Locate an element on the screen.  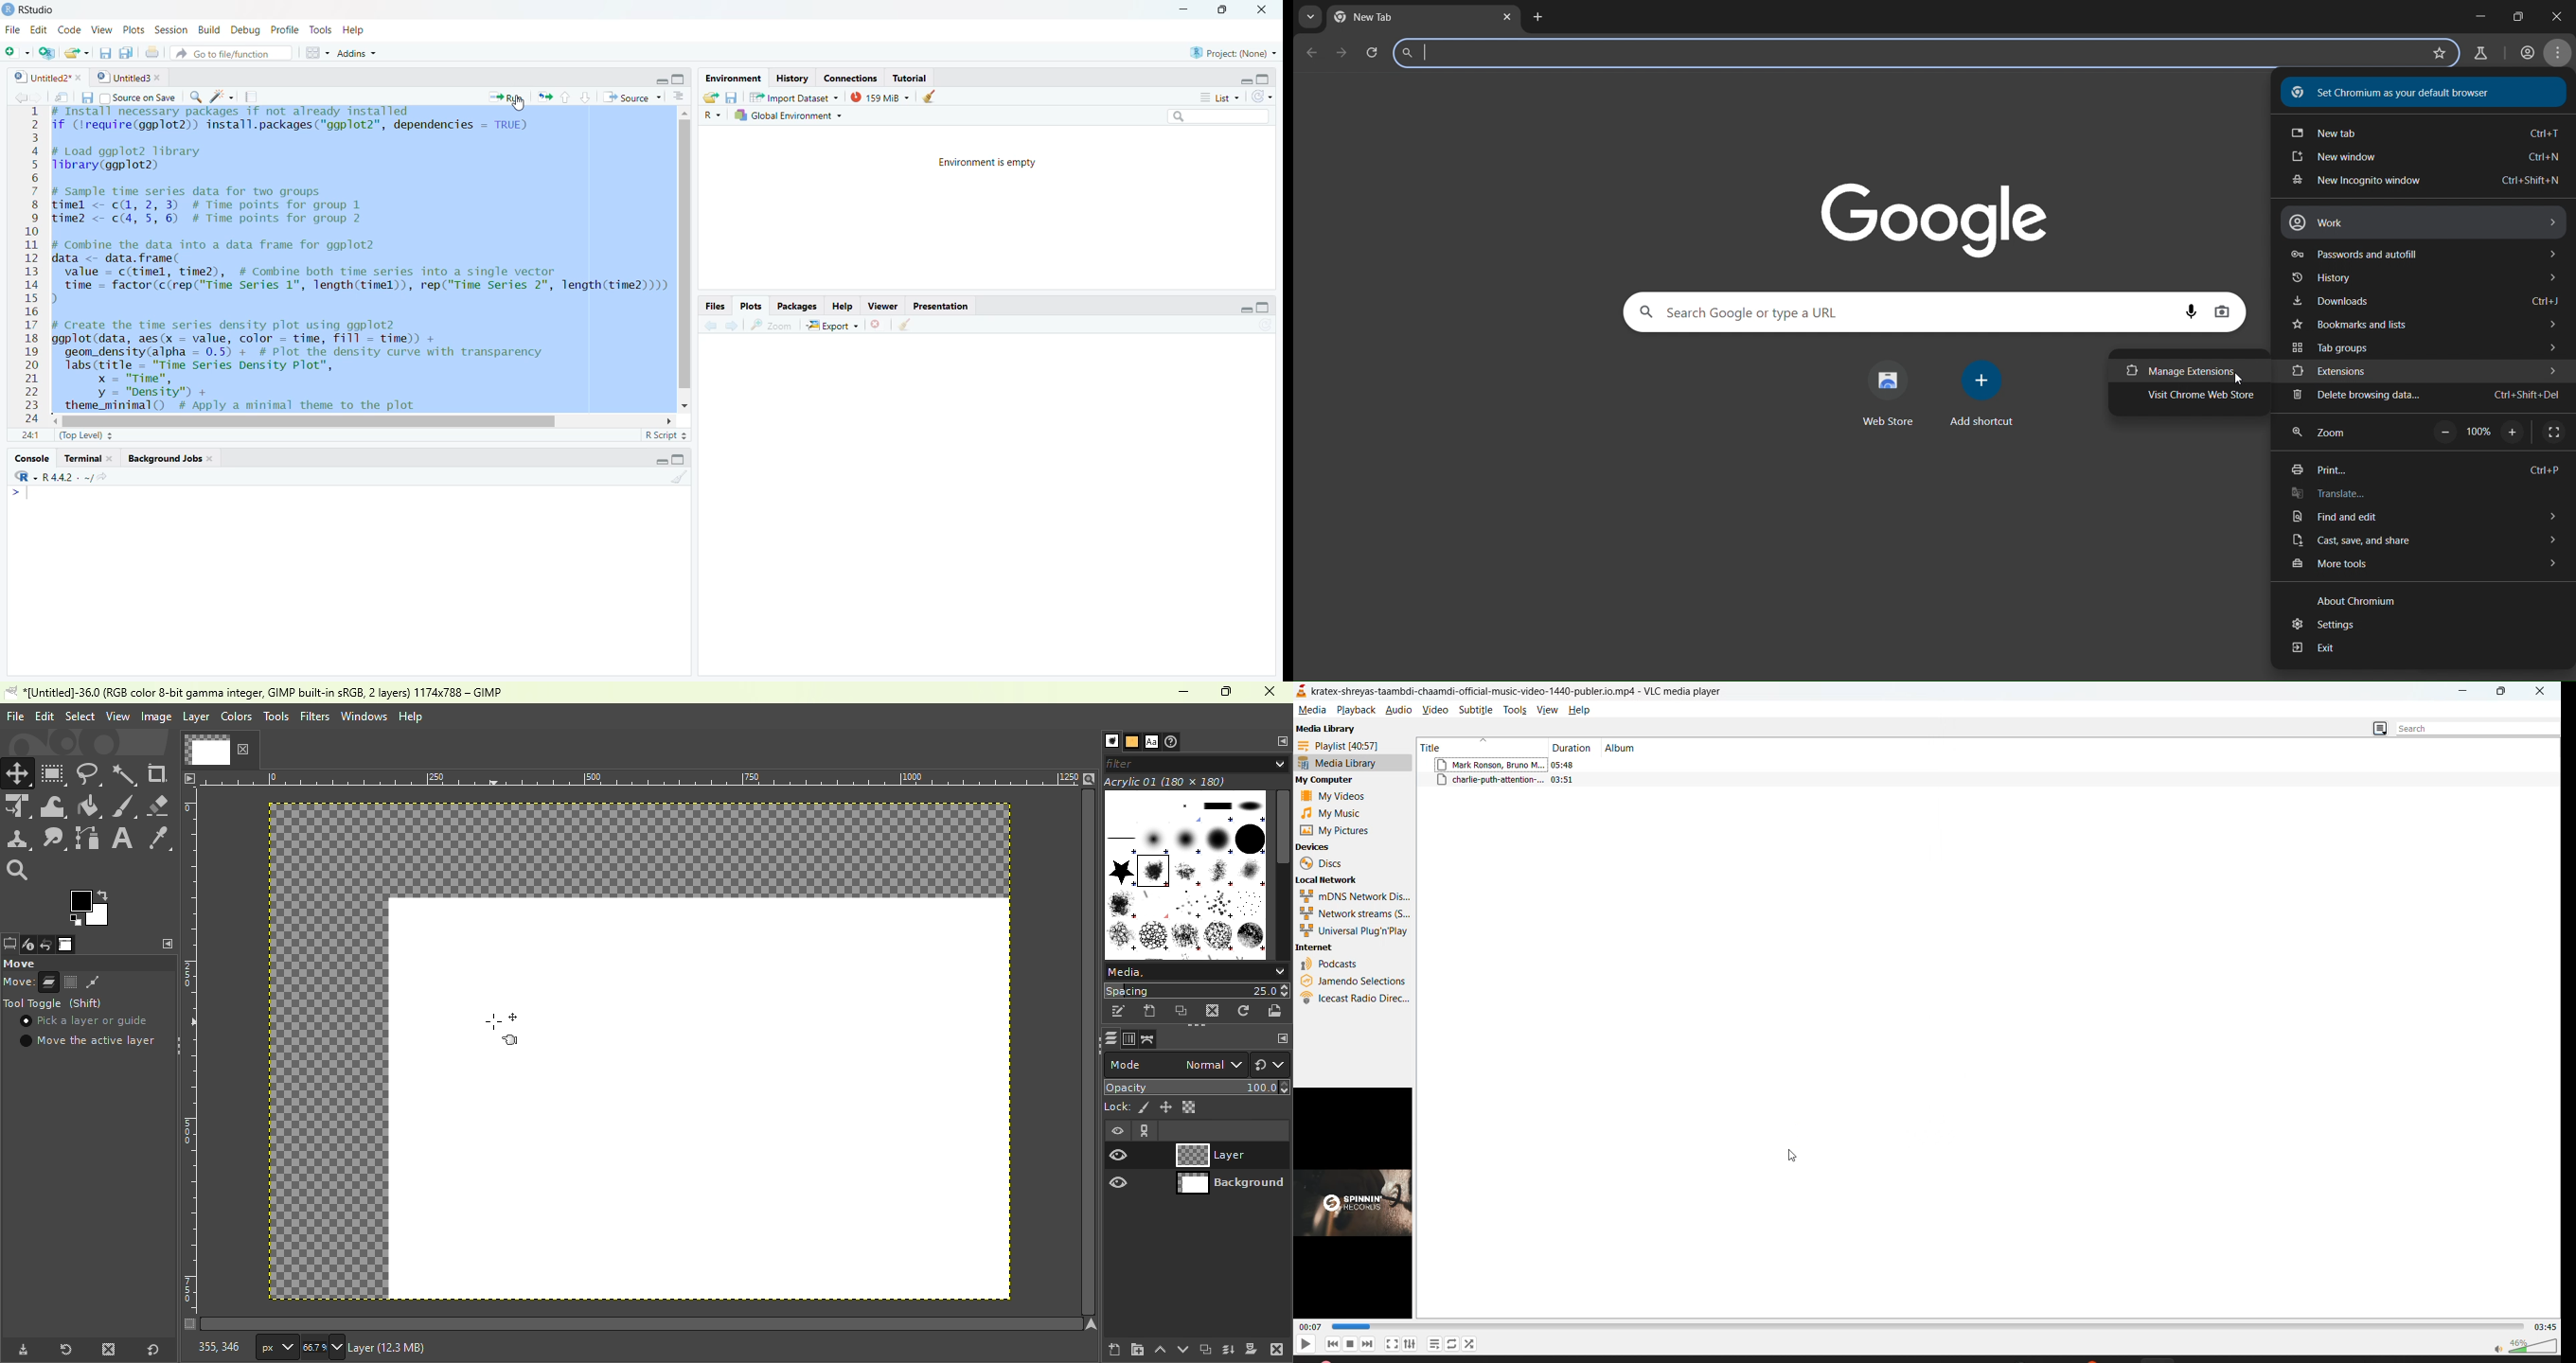
Add to the current selection is located at coordinates (70, 982).